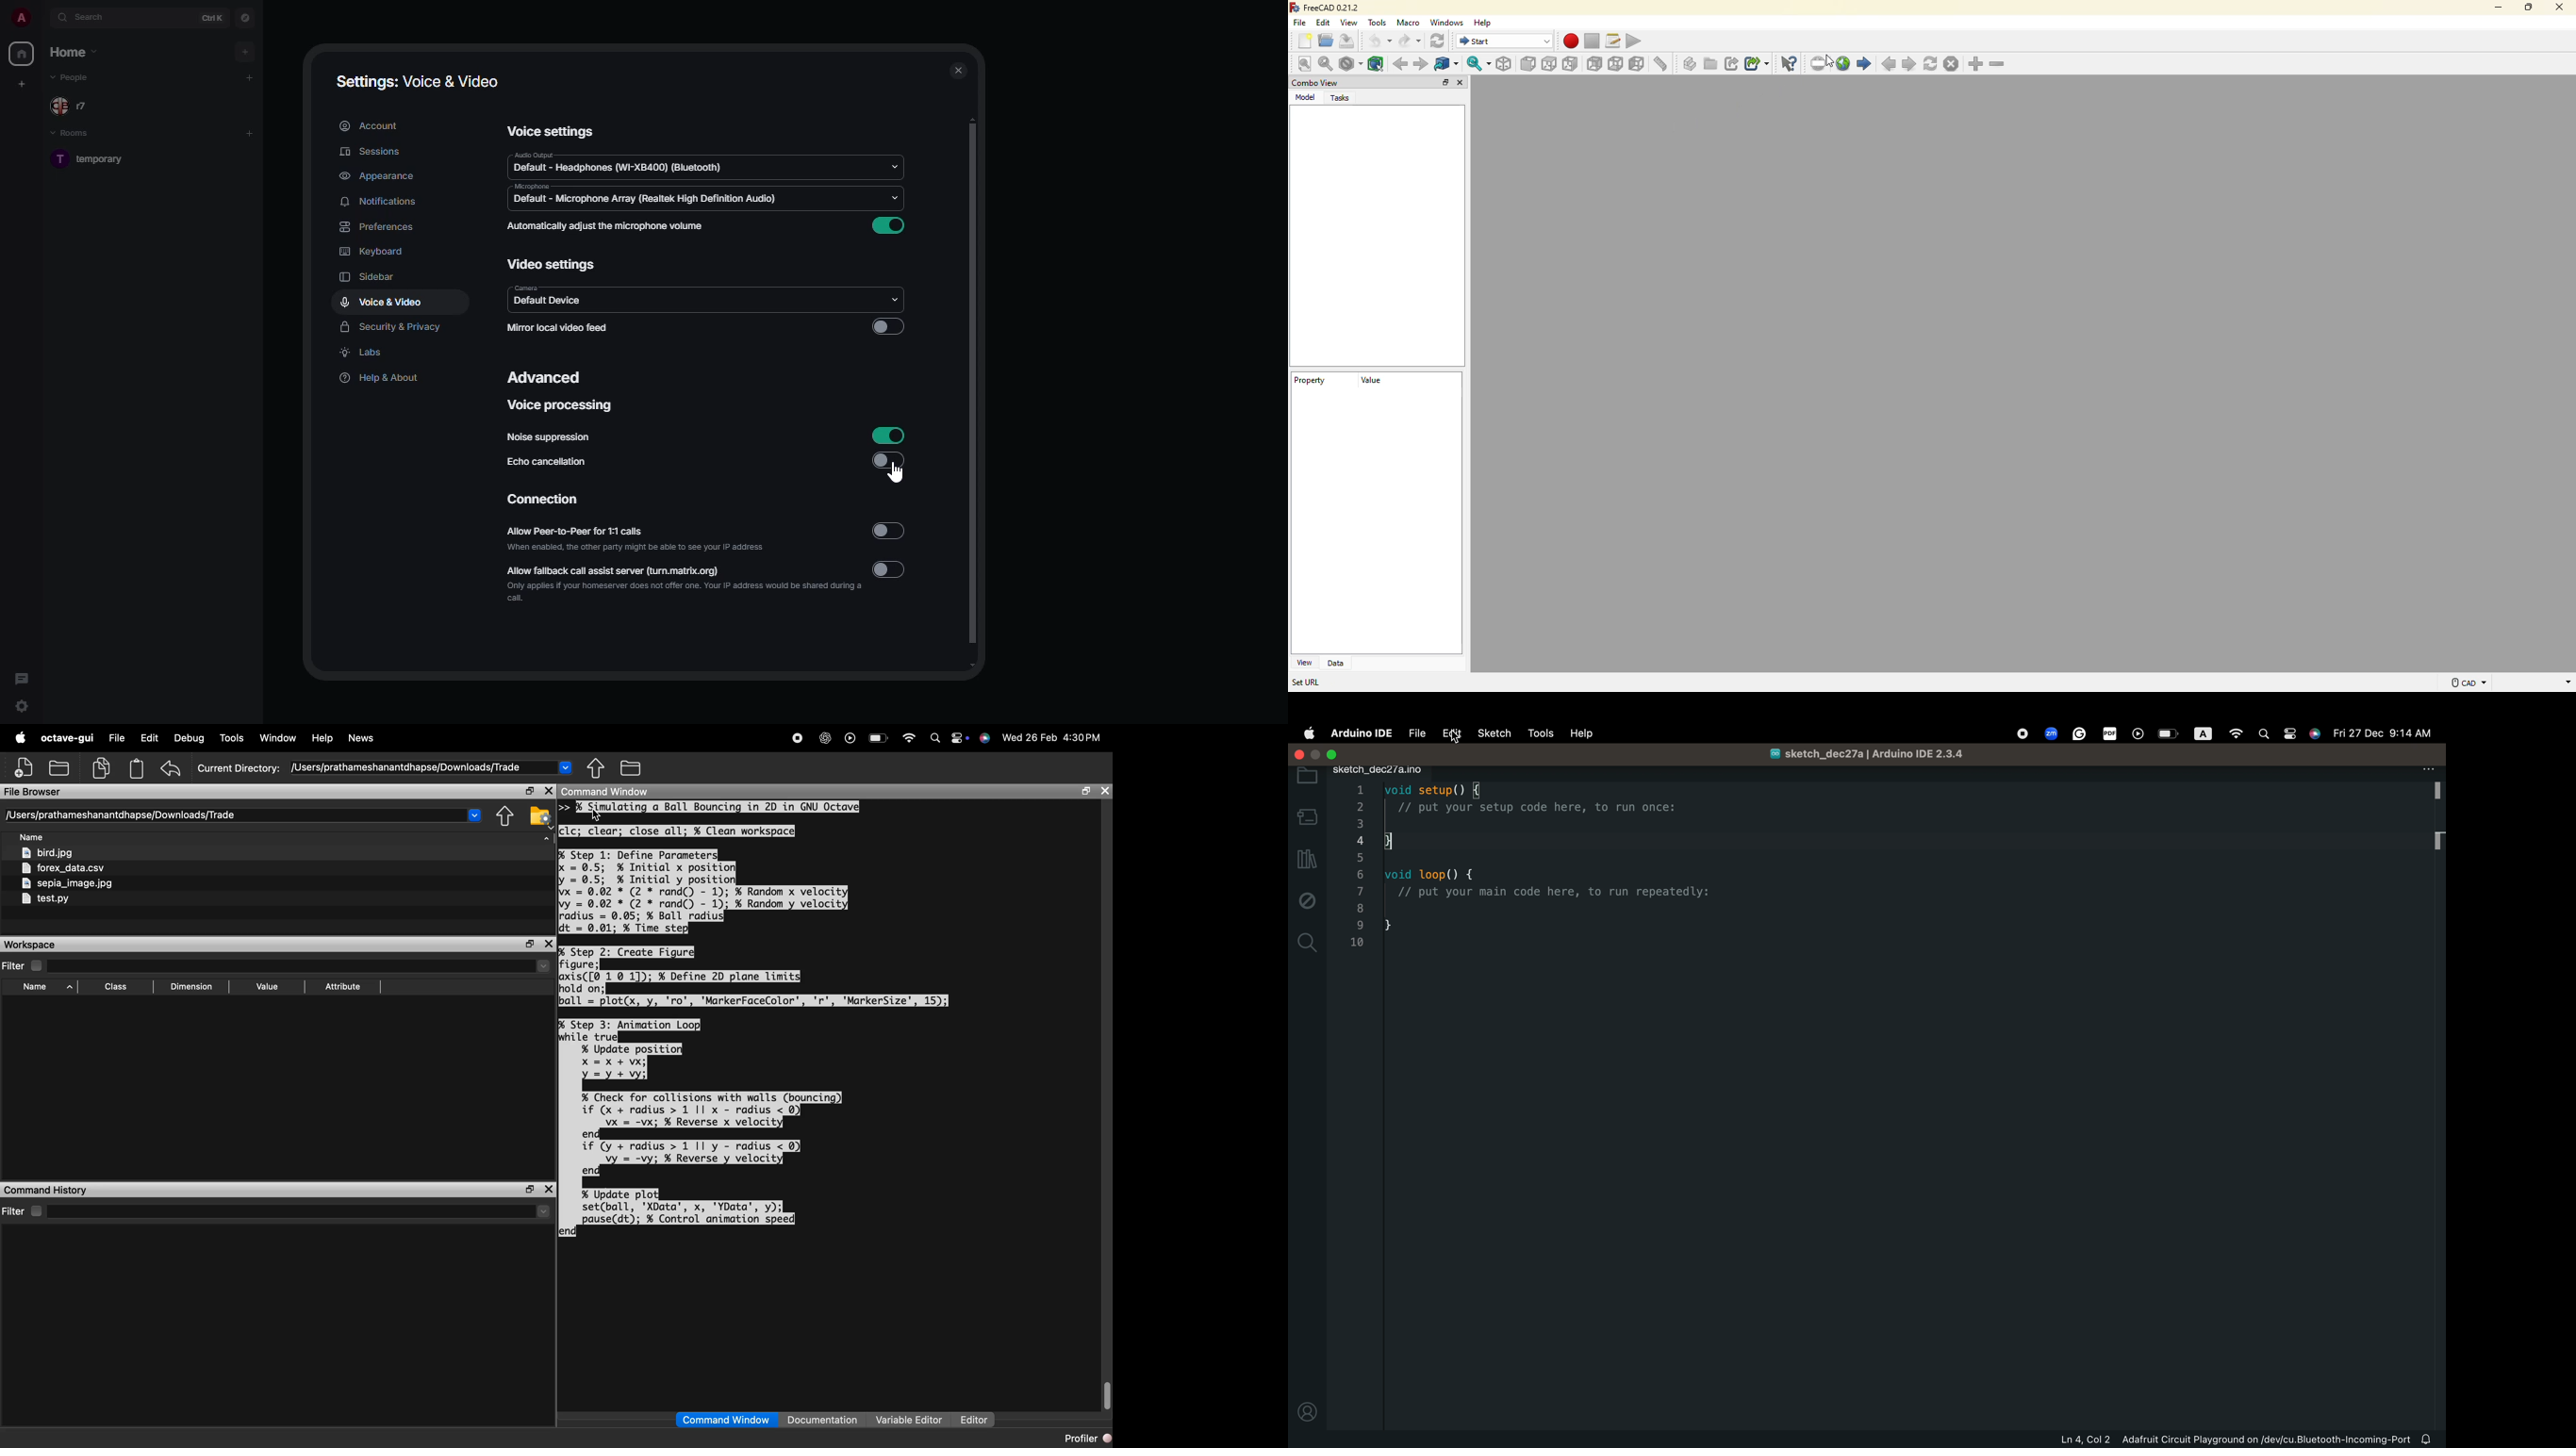 This screenshot has width=2576, height=1456. What do you see at coordinates (638, 539) in the screenshot?
I see `allow peer-to-peer for 1:1 calls` at bounding box center [638, 539].